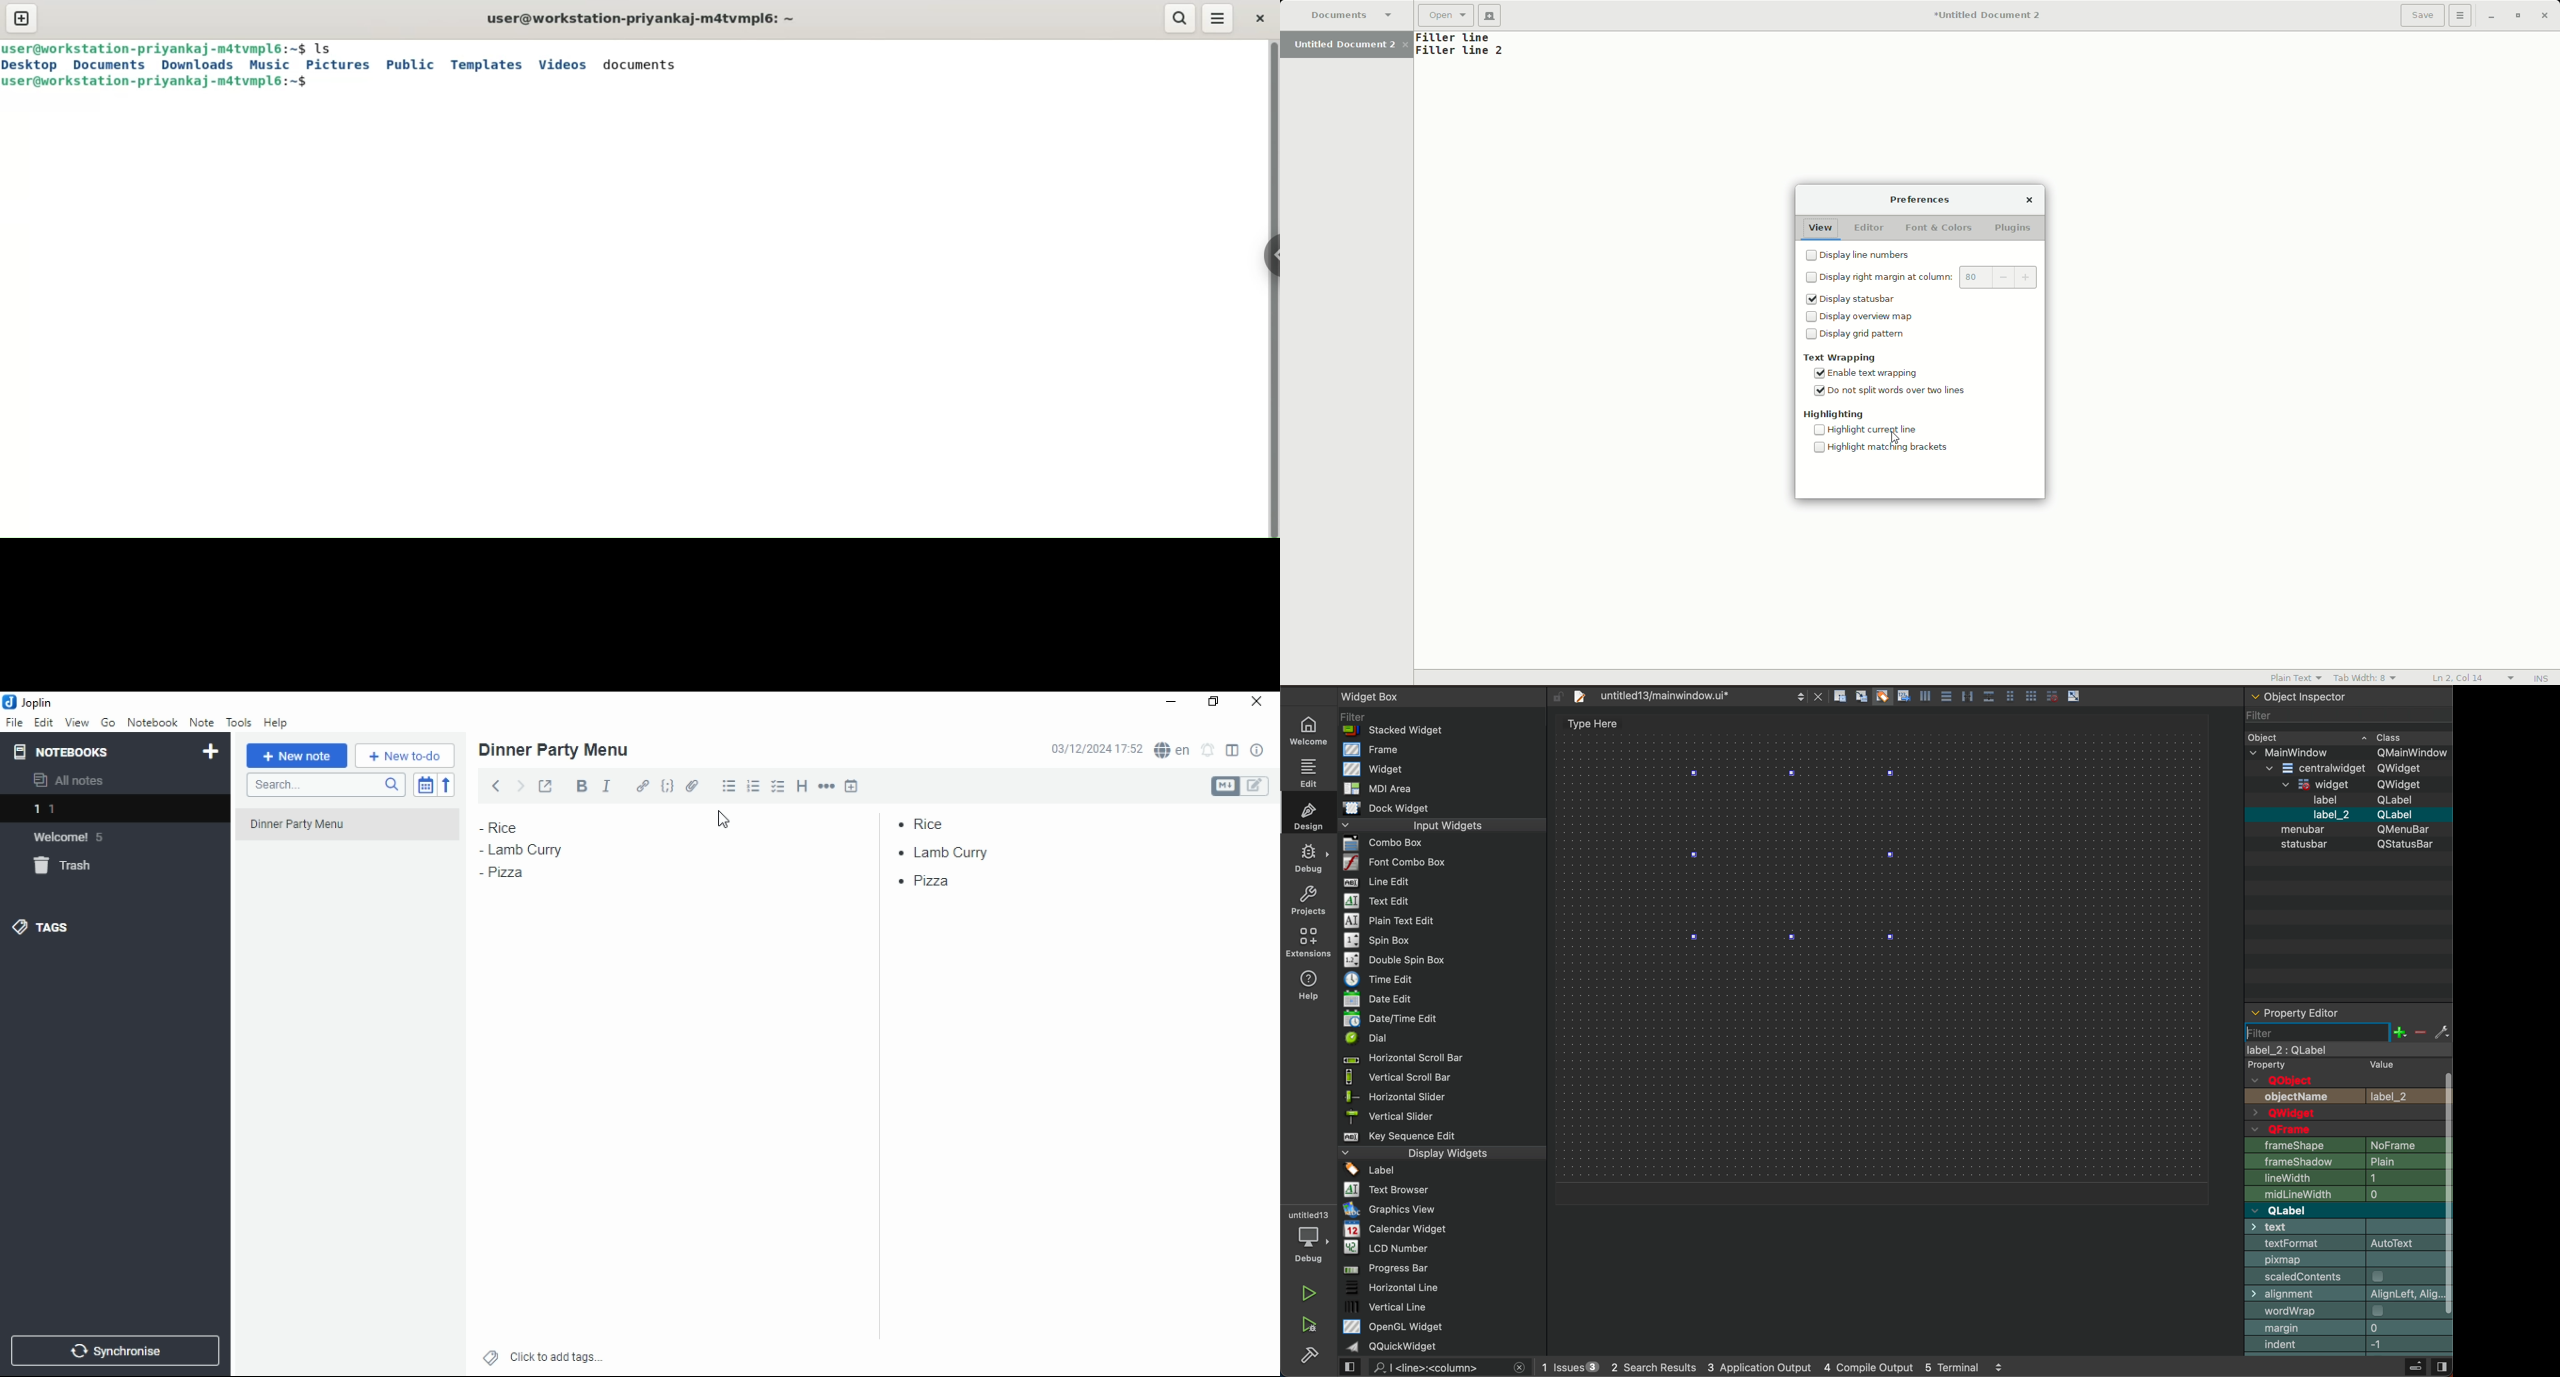  Describe the element at coordinates (2348, 1276) in the screenshot. I see `` at that location.